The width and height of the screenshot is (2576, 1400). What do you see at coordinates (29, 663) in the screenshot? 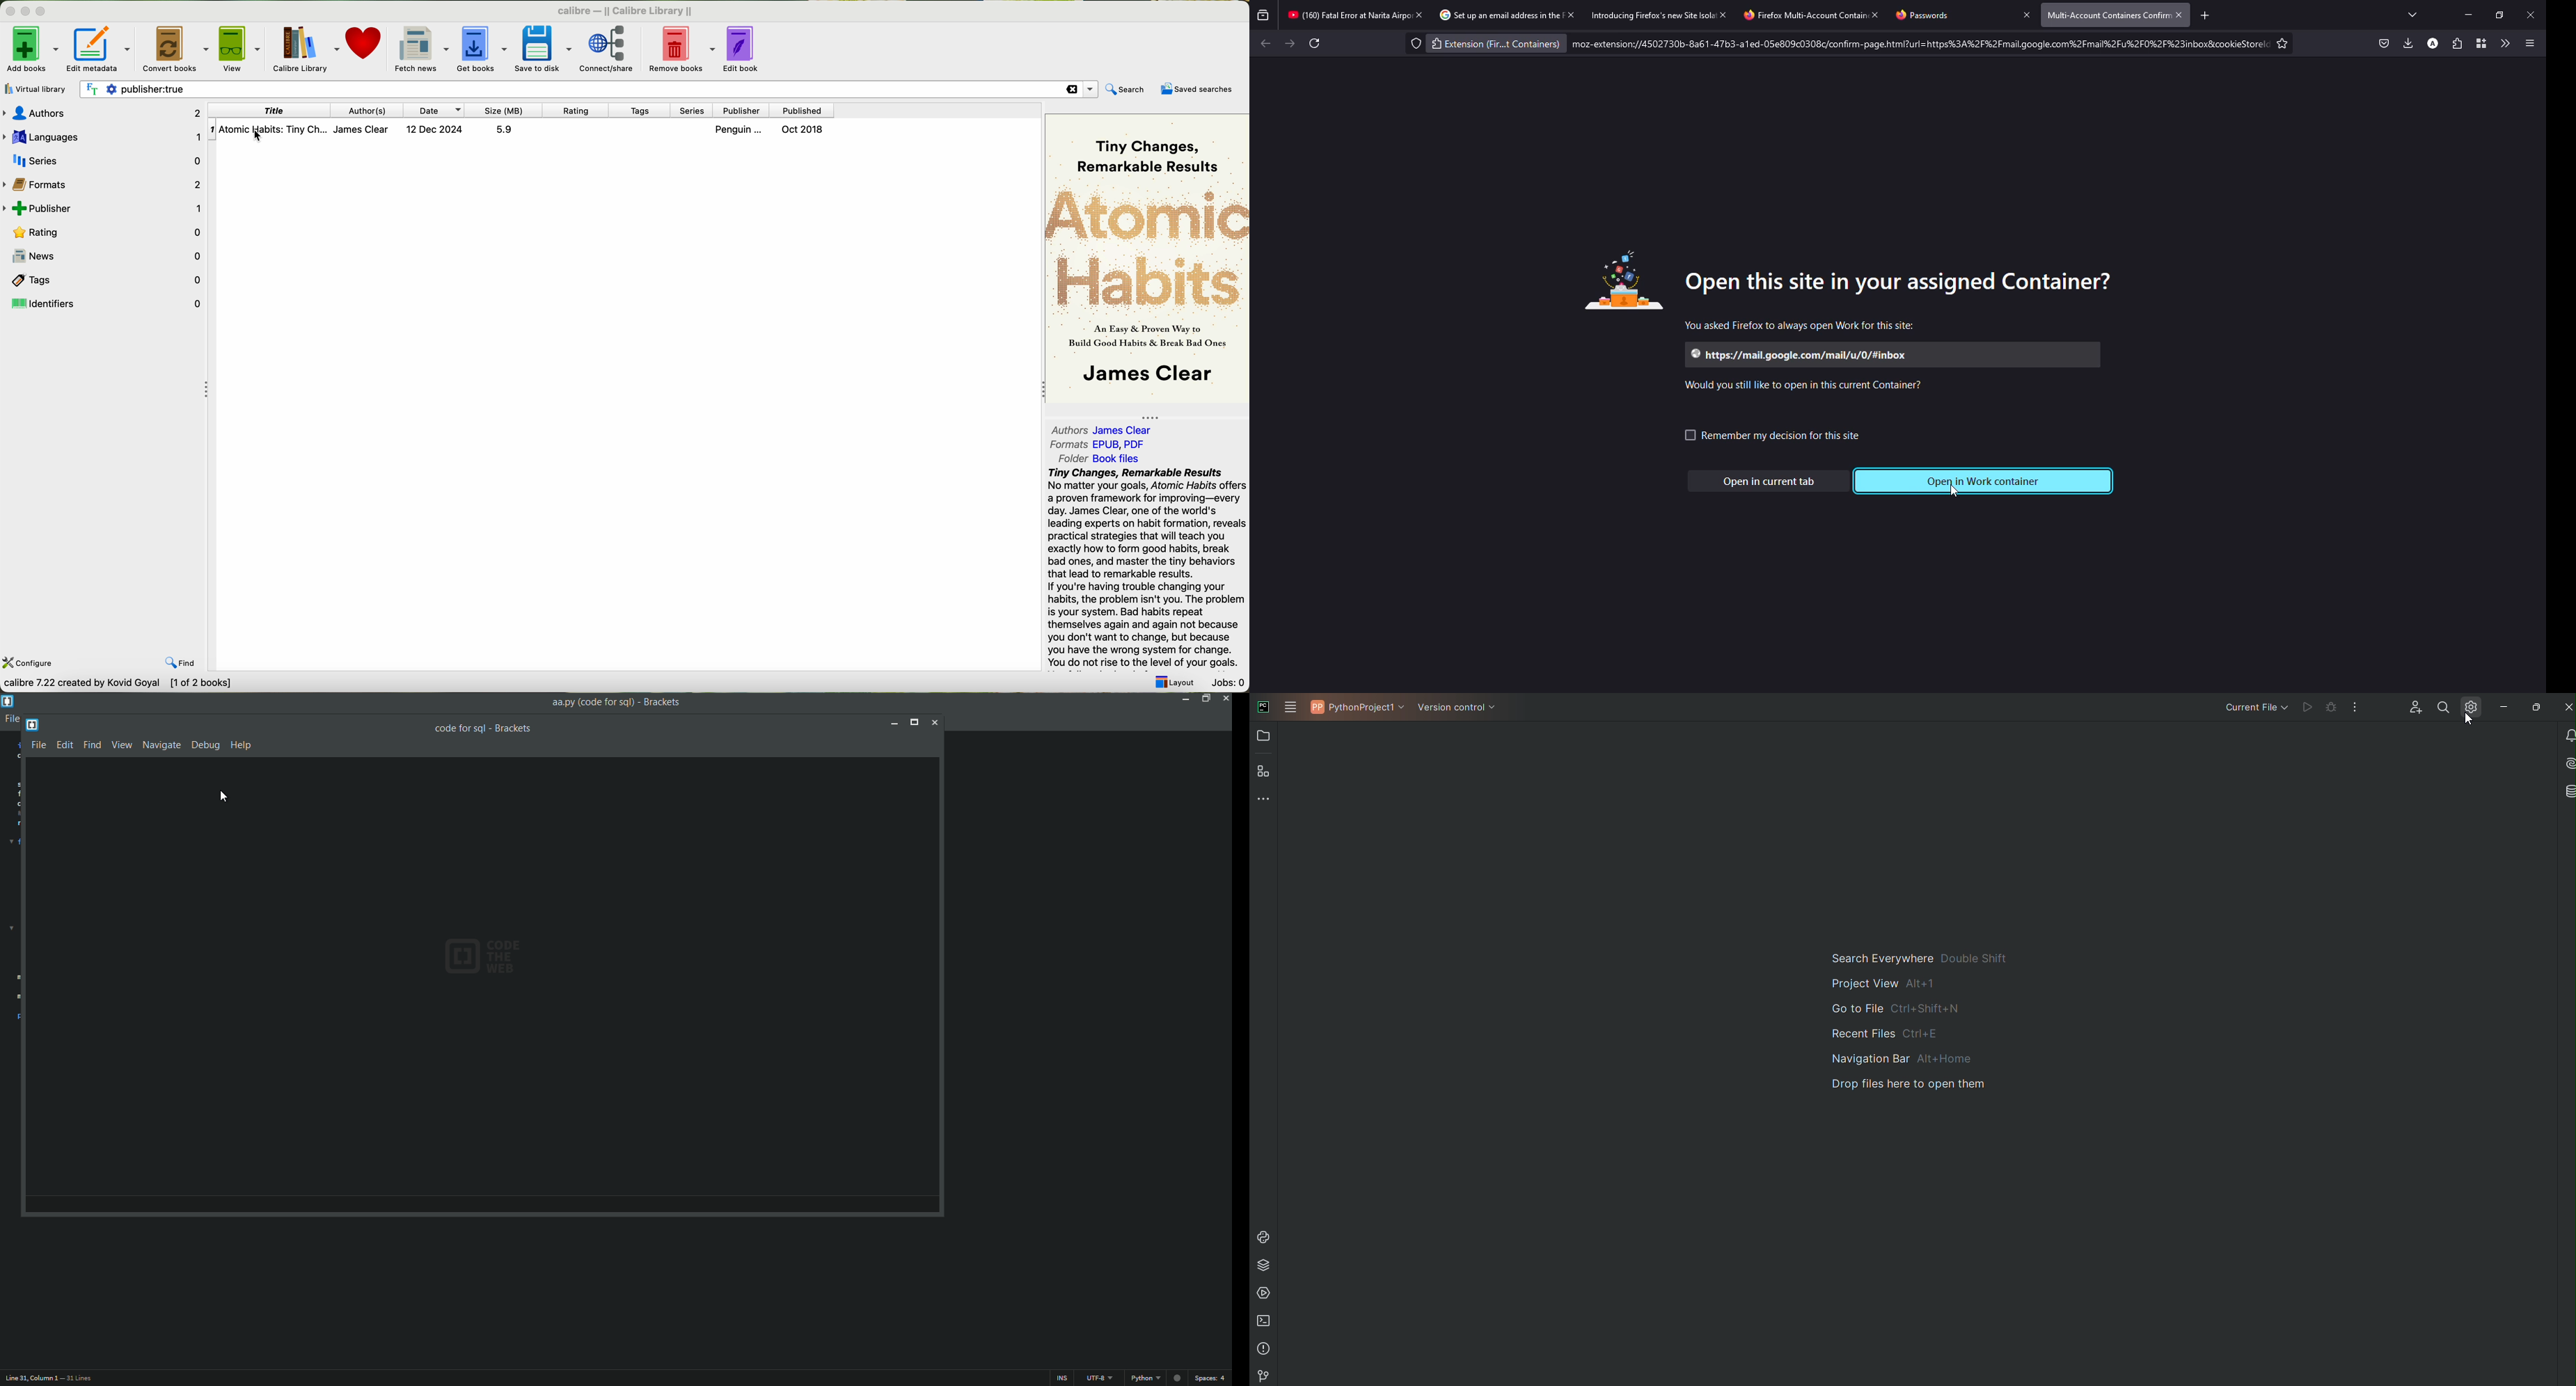
I see `configure` at bounding box center [29, 663].